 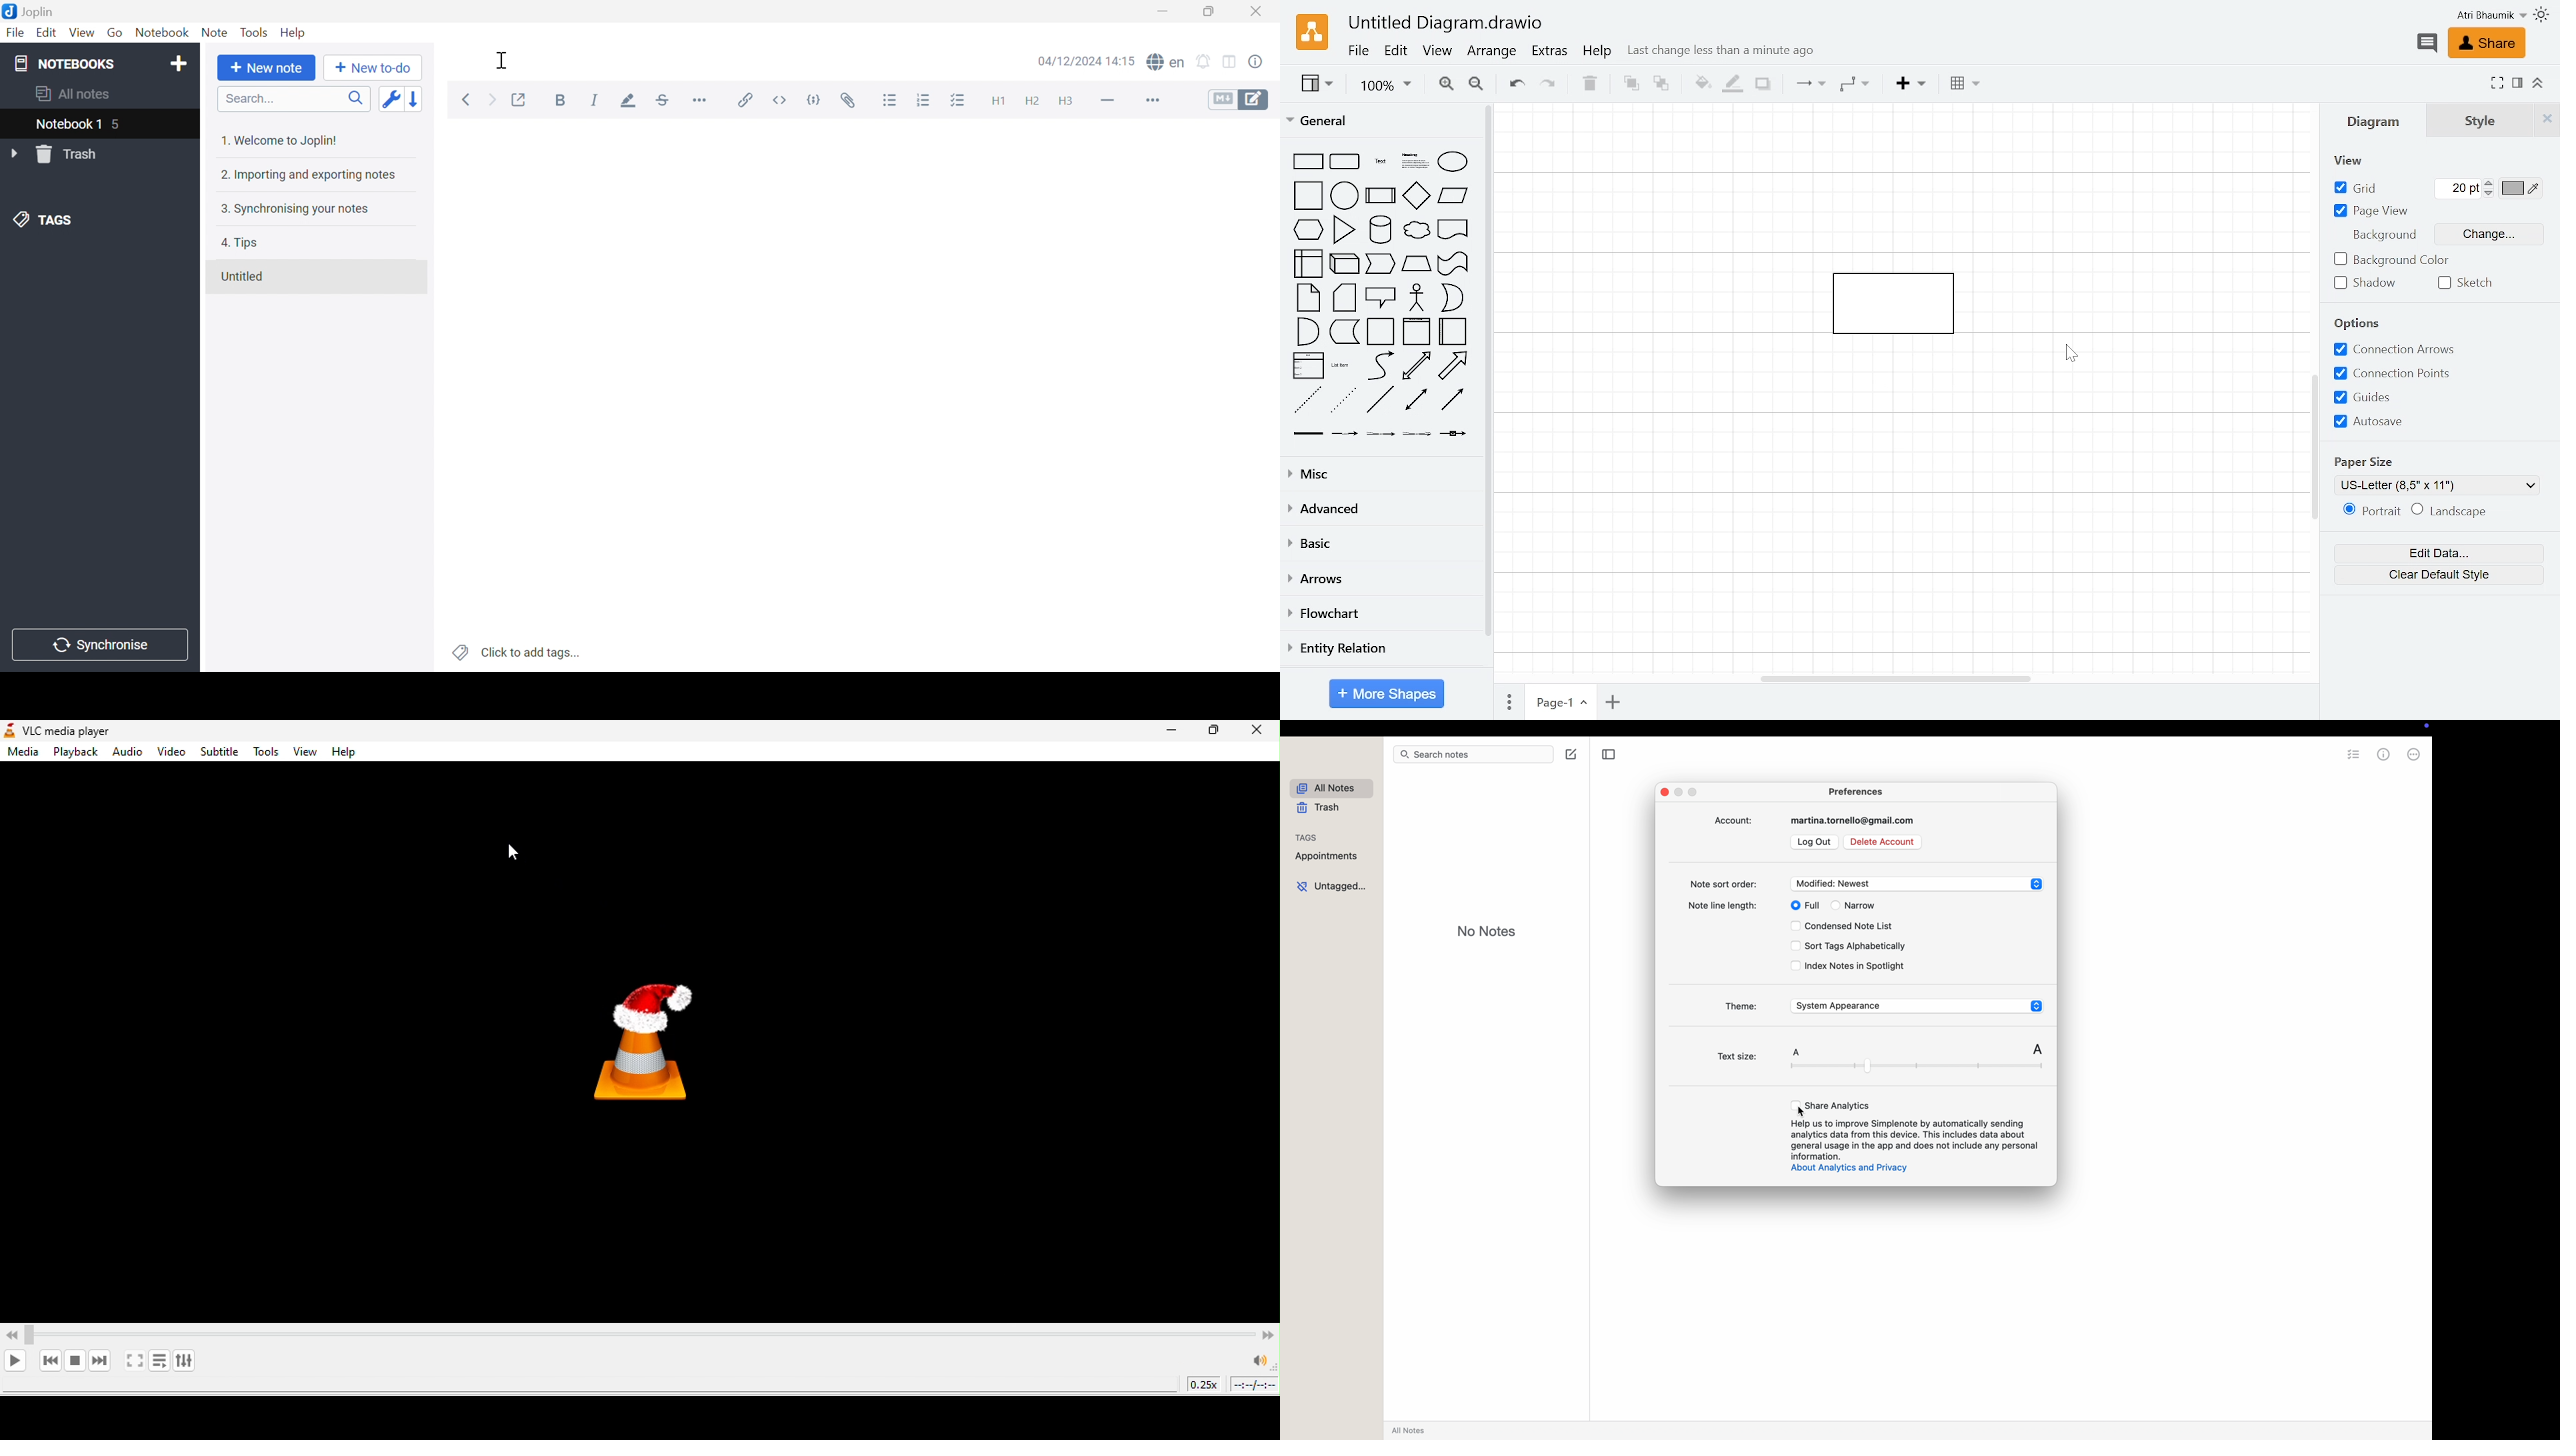 What do you see at coordinates (74, 92) in the screenshot?
I see `All notes` at bounding box center [74, 92].